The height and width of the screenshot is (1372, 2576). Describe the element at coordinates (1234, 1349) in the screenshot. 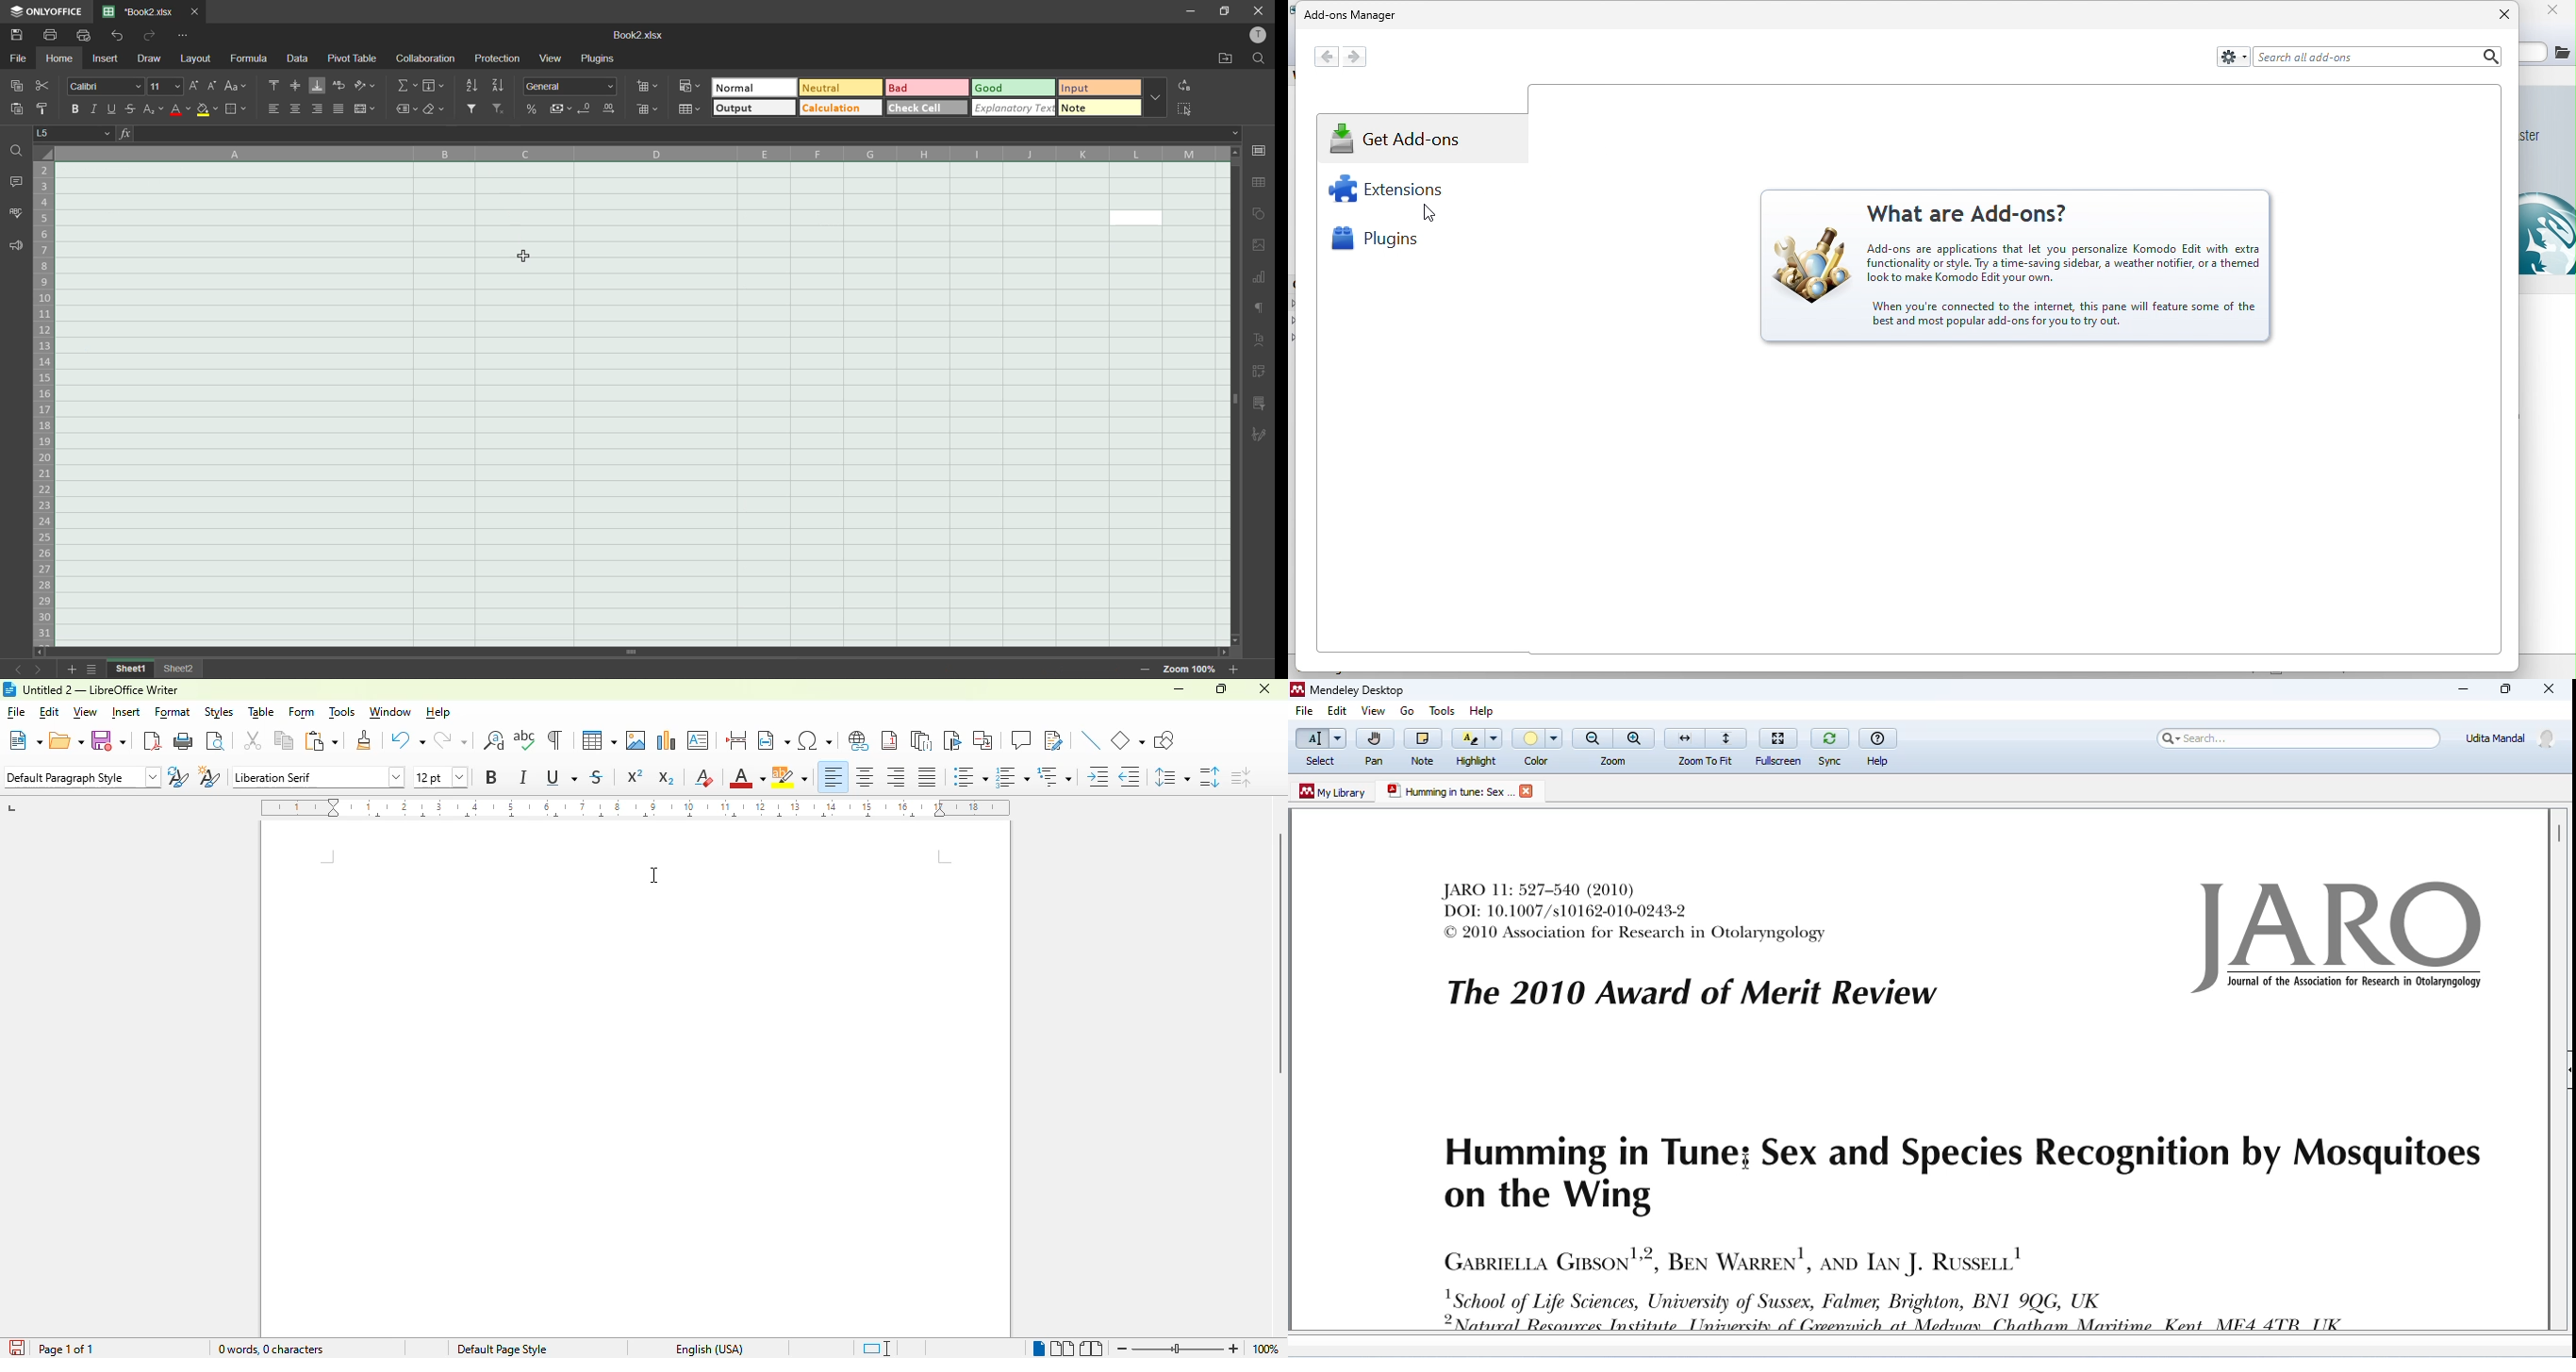

I see `zoom in` at that location.